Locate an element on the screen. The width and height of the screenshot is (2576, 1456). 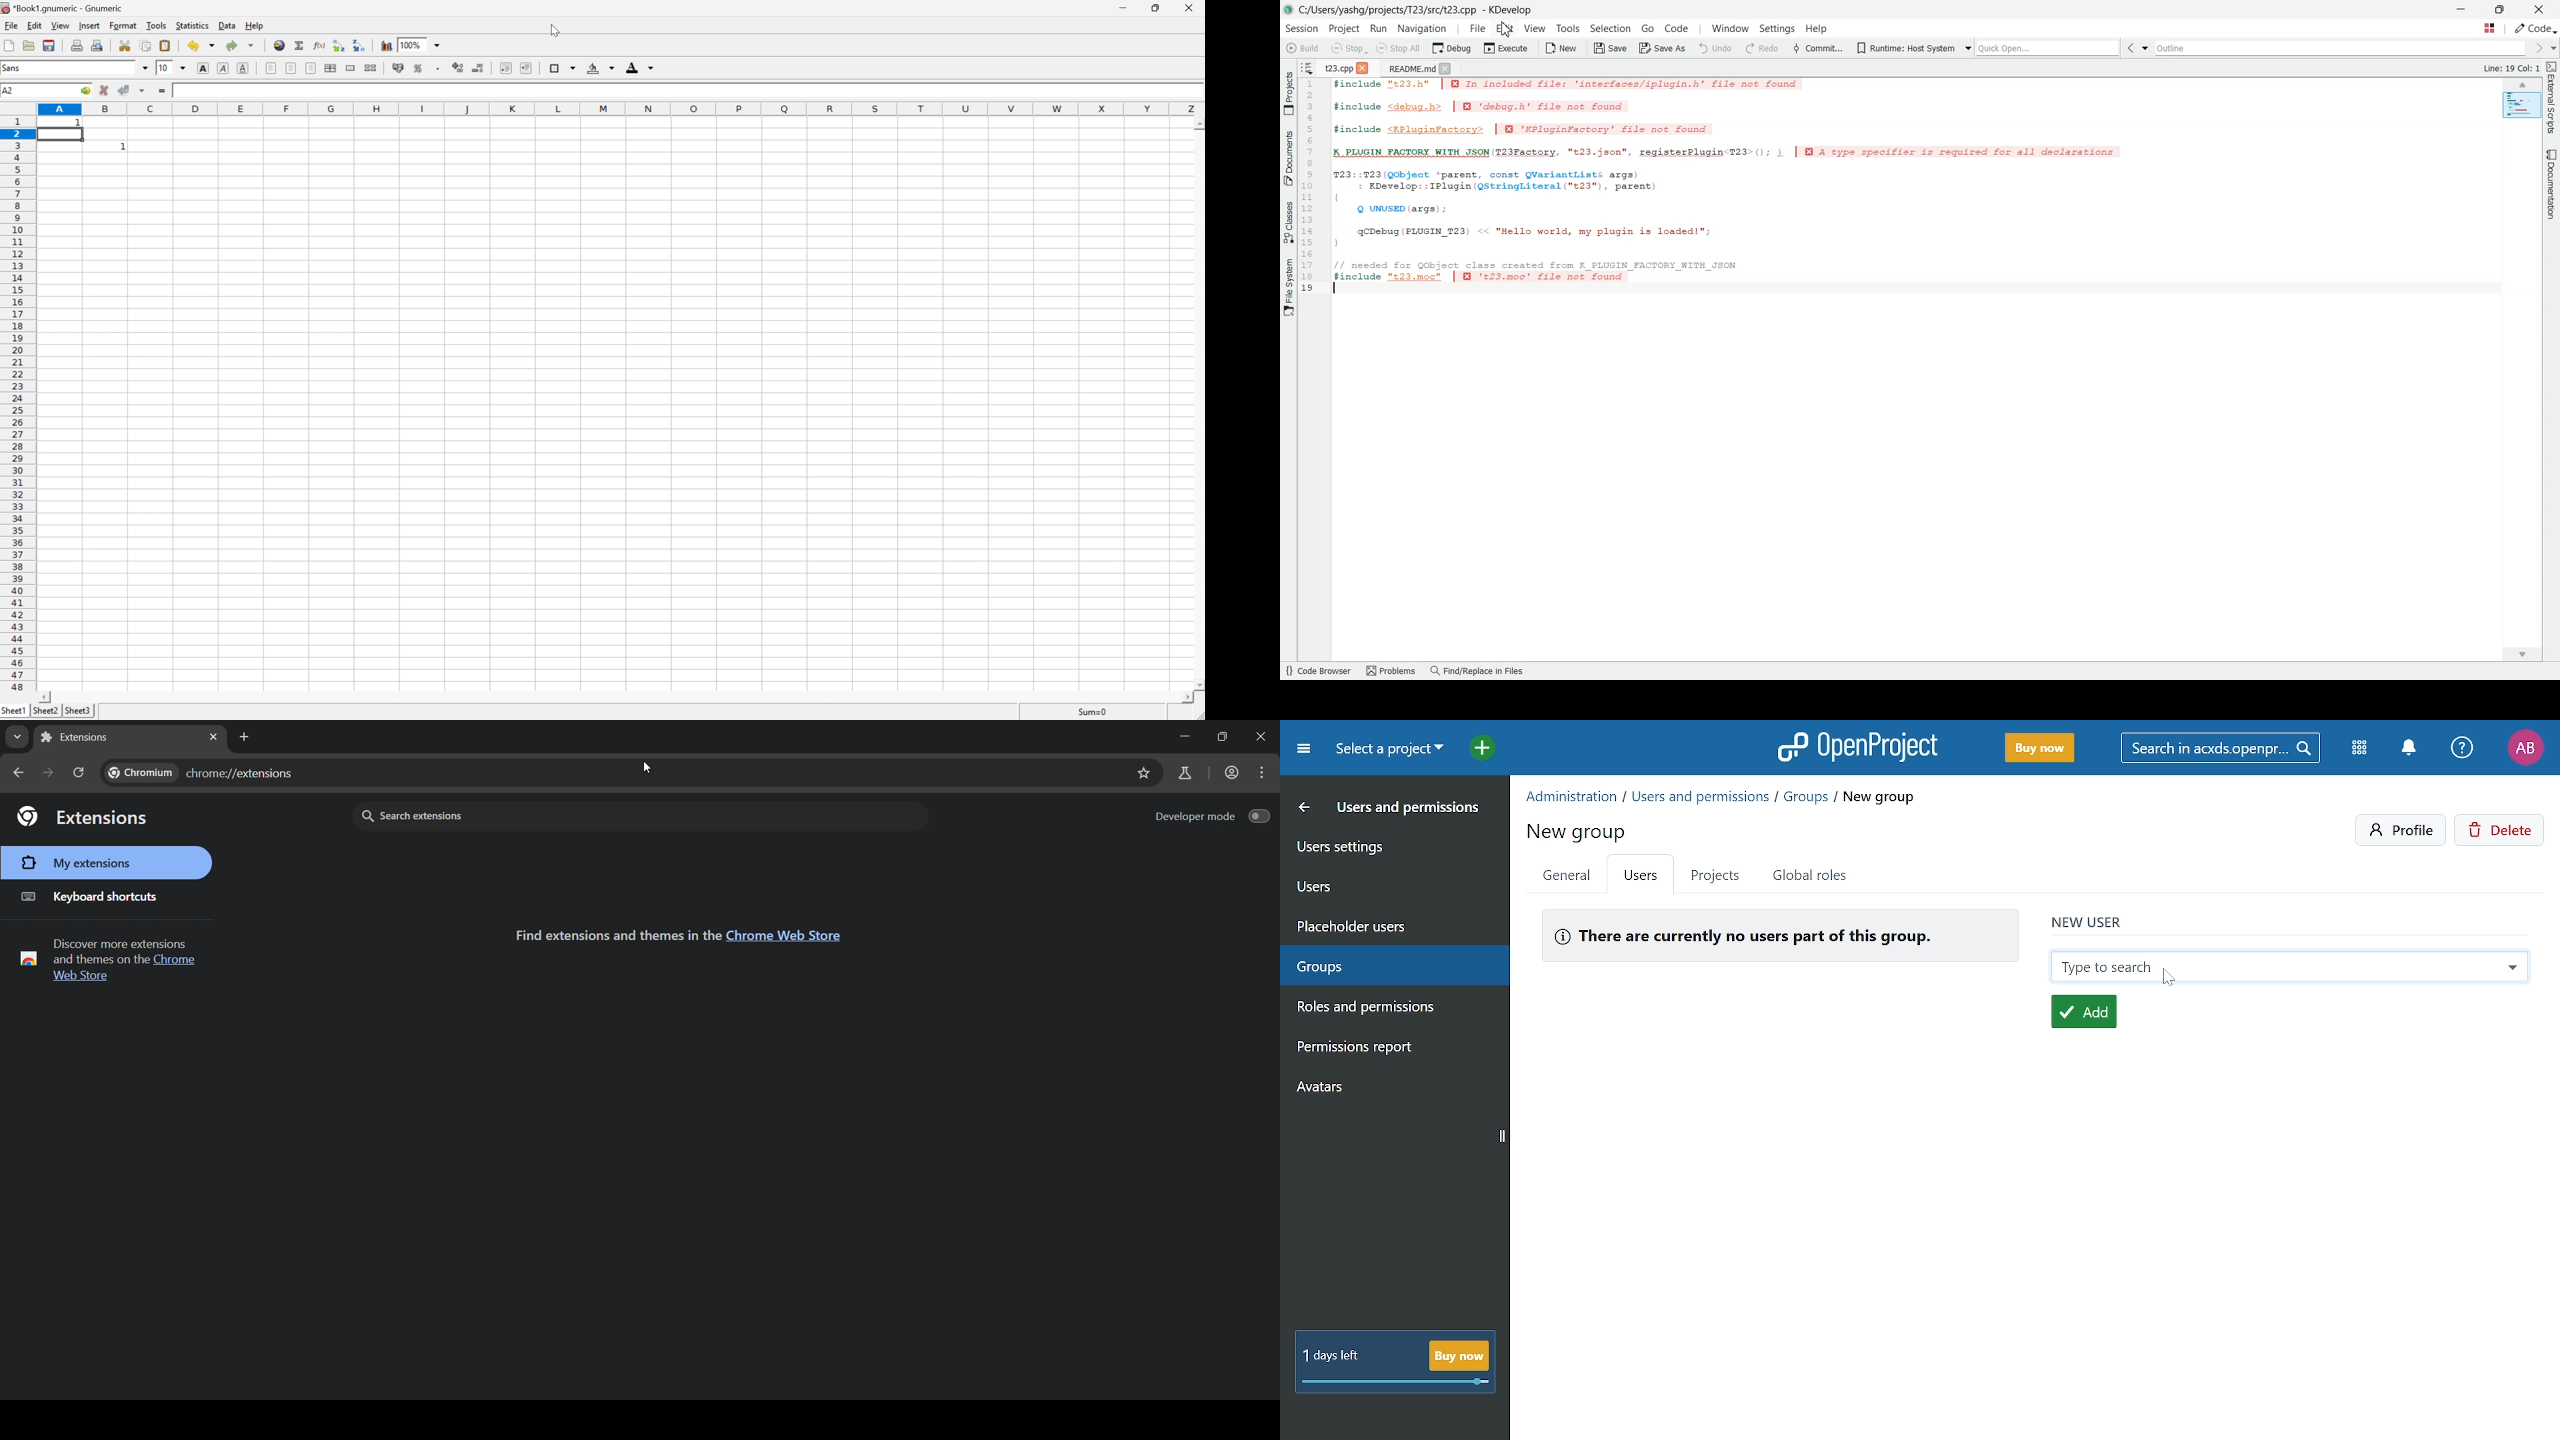
sum=0 is located at coordinates (1096, 714).